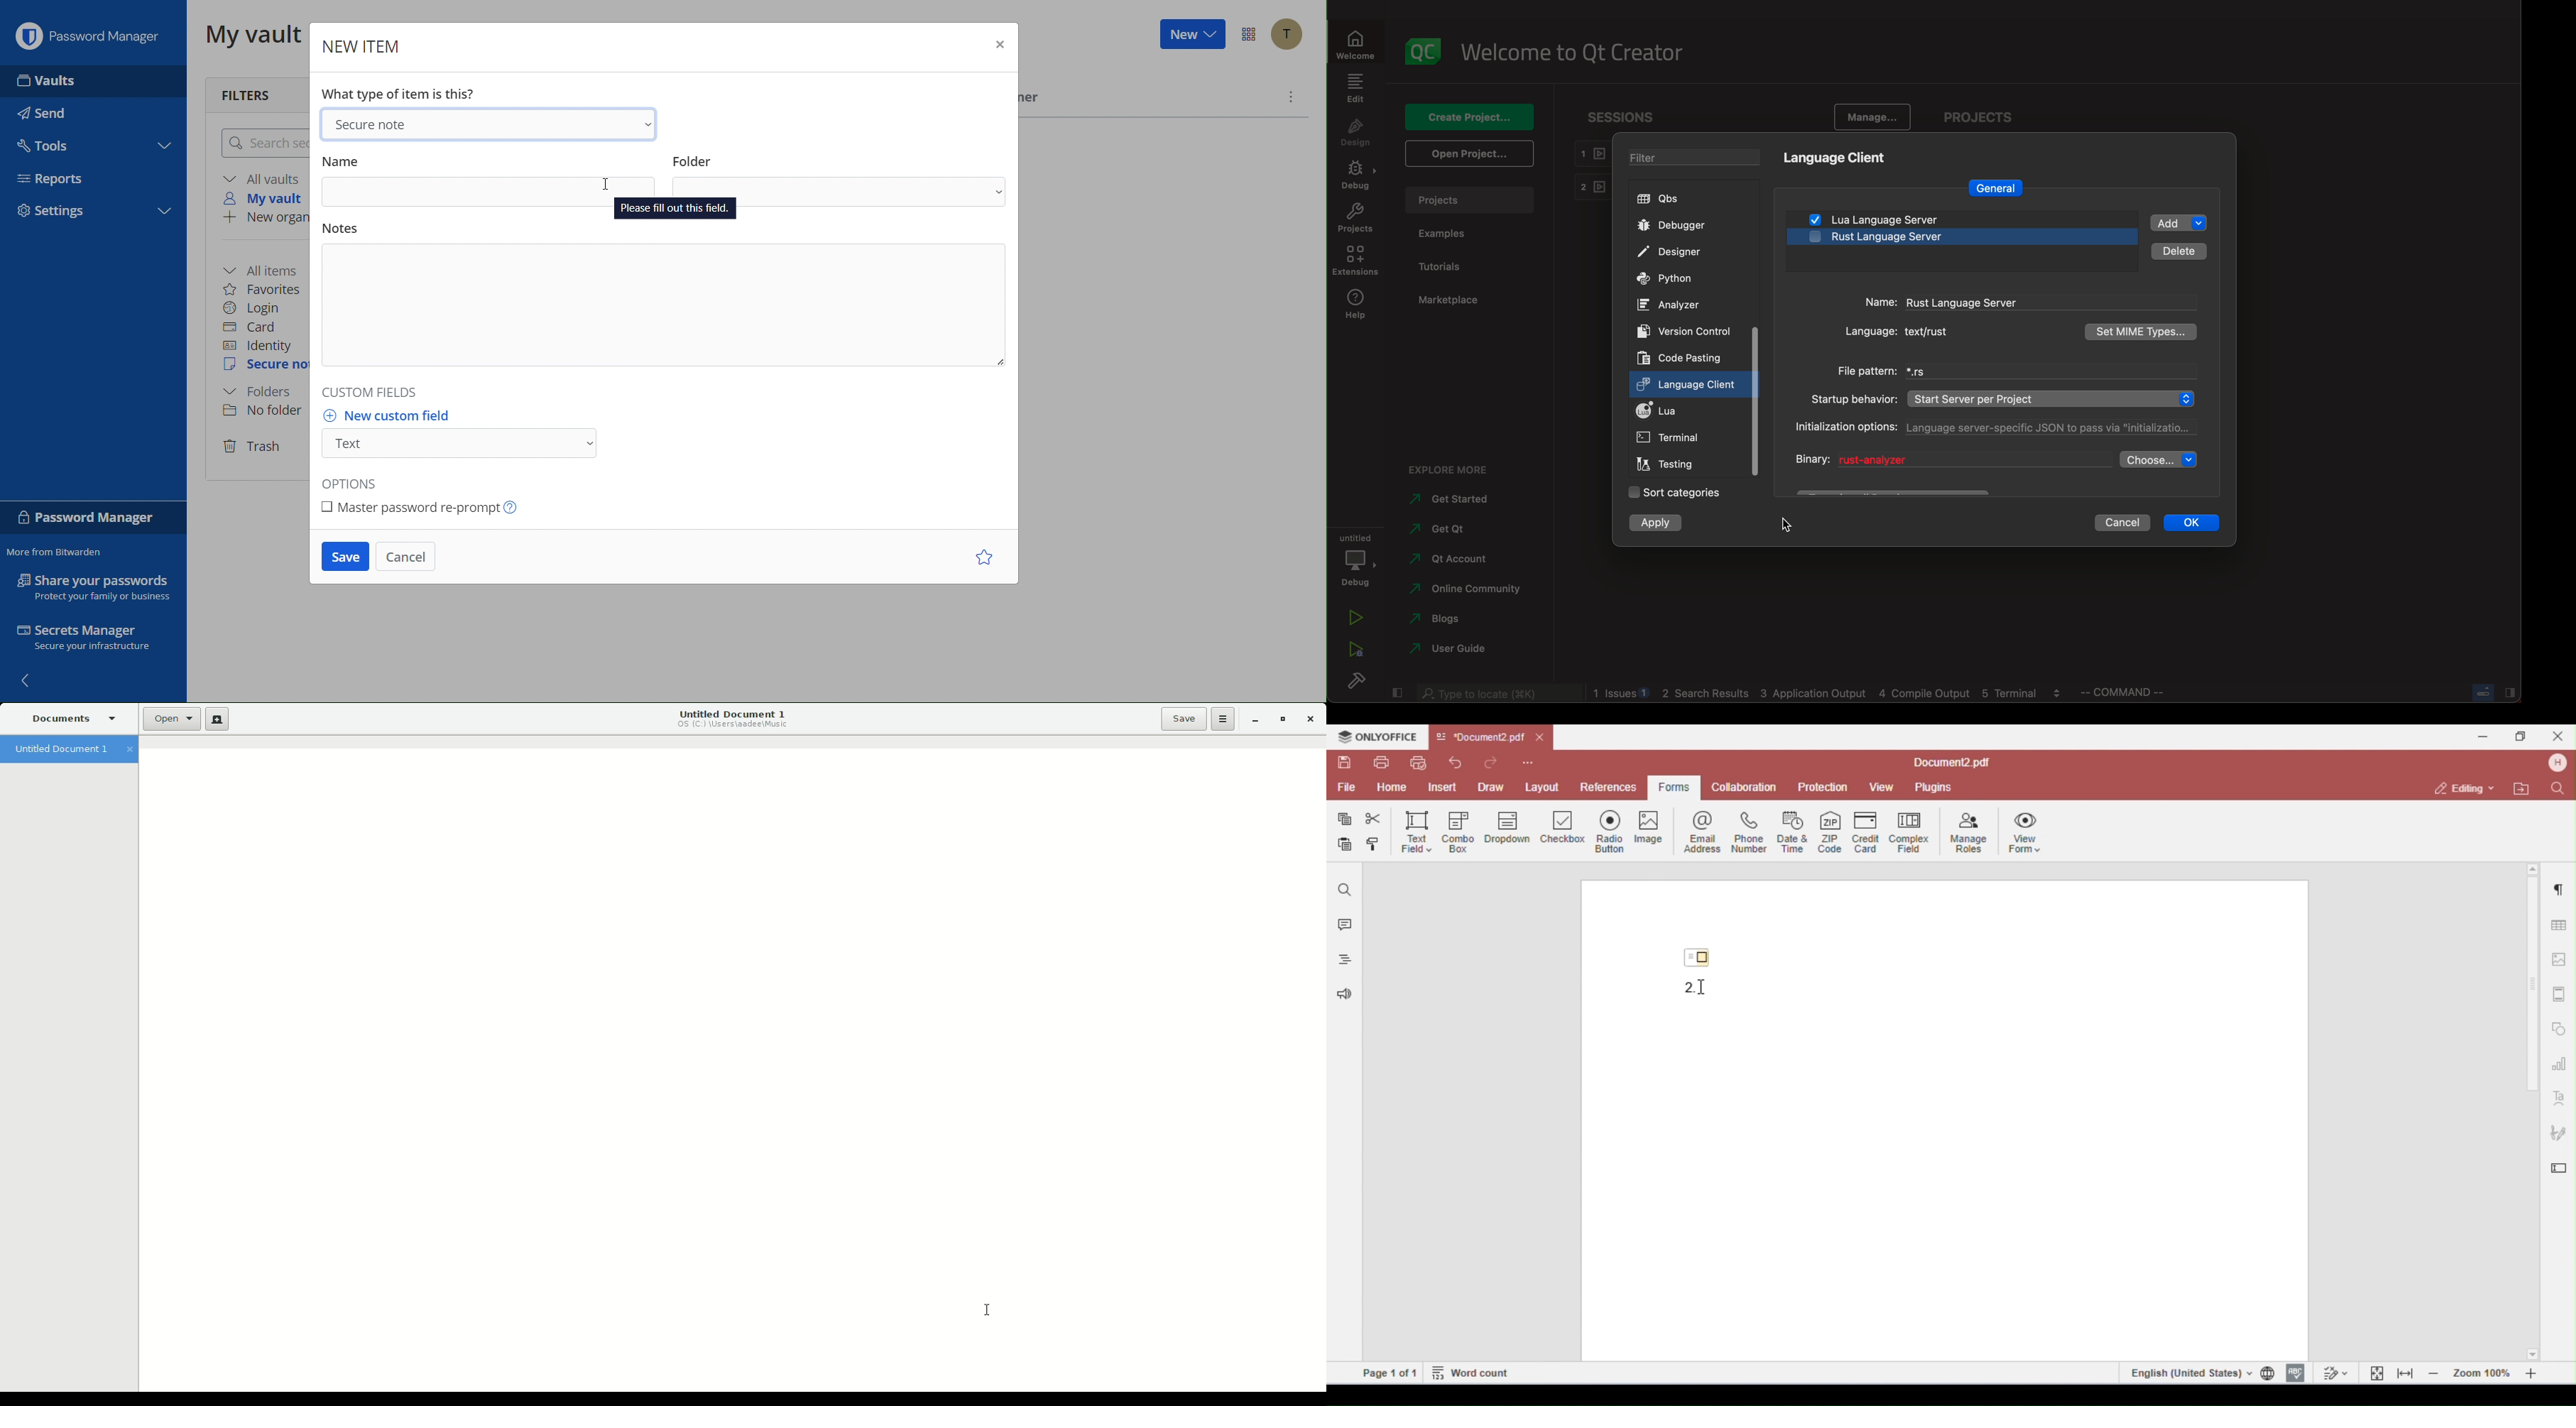 The width and height of the screenshot is (2576, 1428). I want to click on debug, so click(1357, 559).